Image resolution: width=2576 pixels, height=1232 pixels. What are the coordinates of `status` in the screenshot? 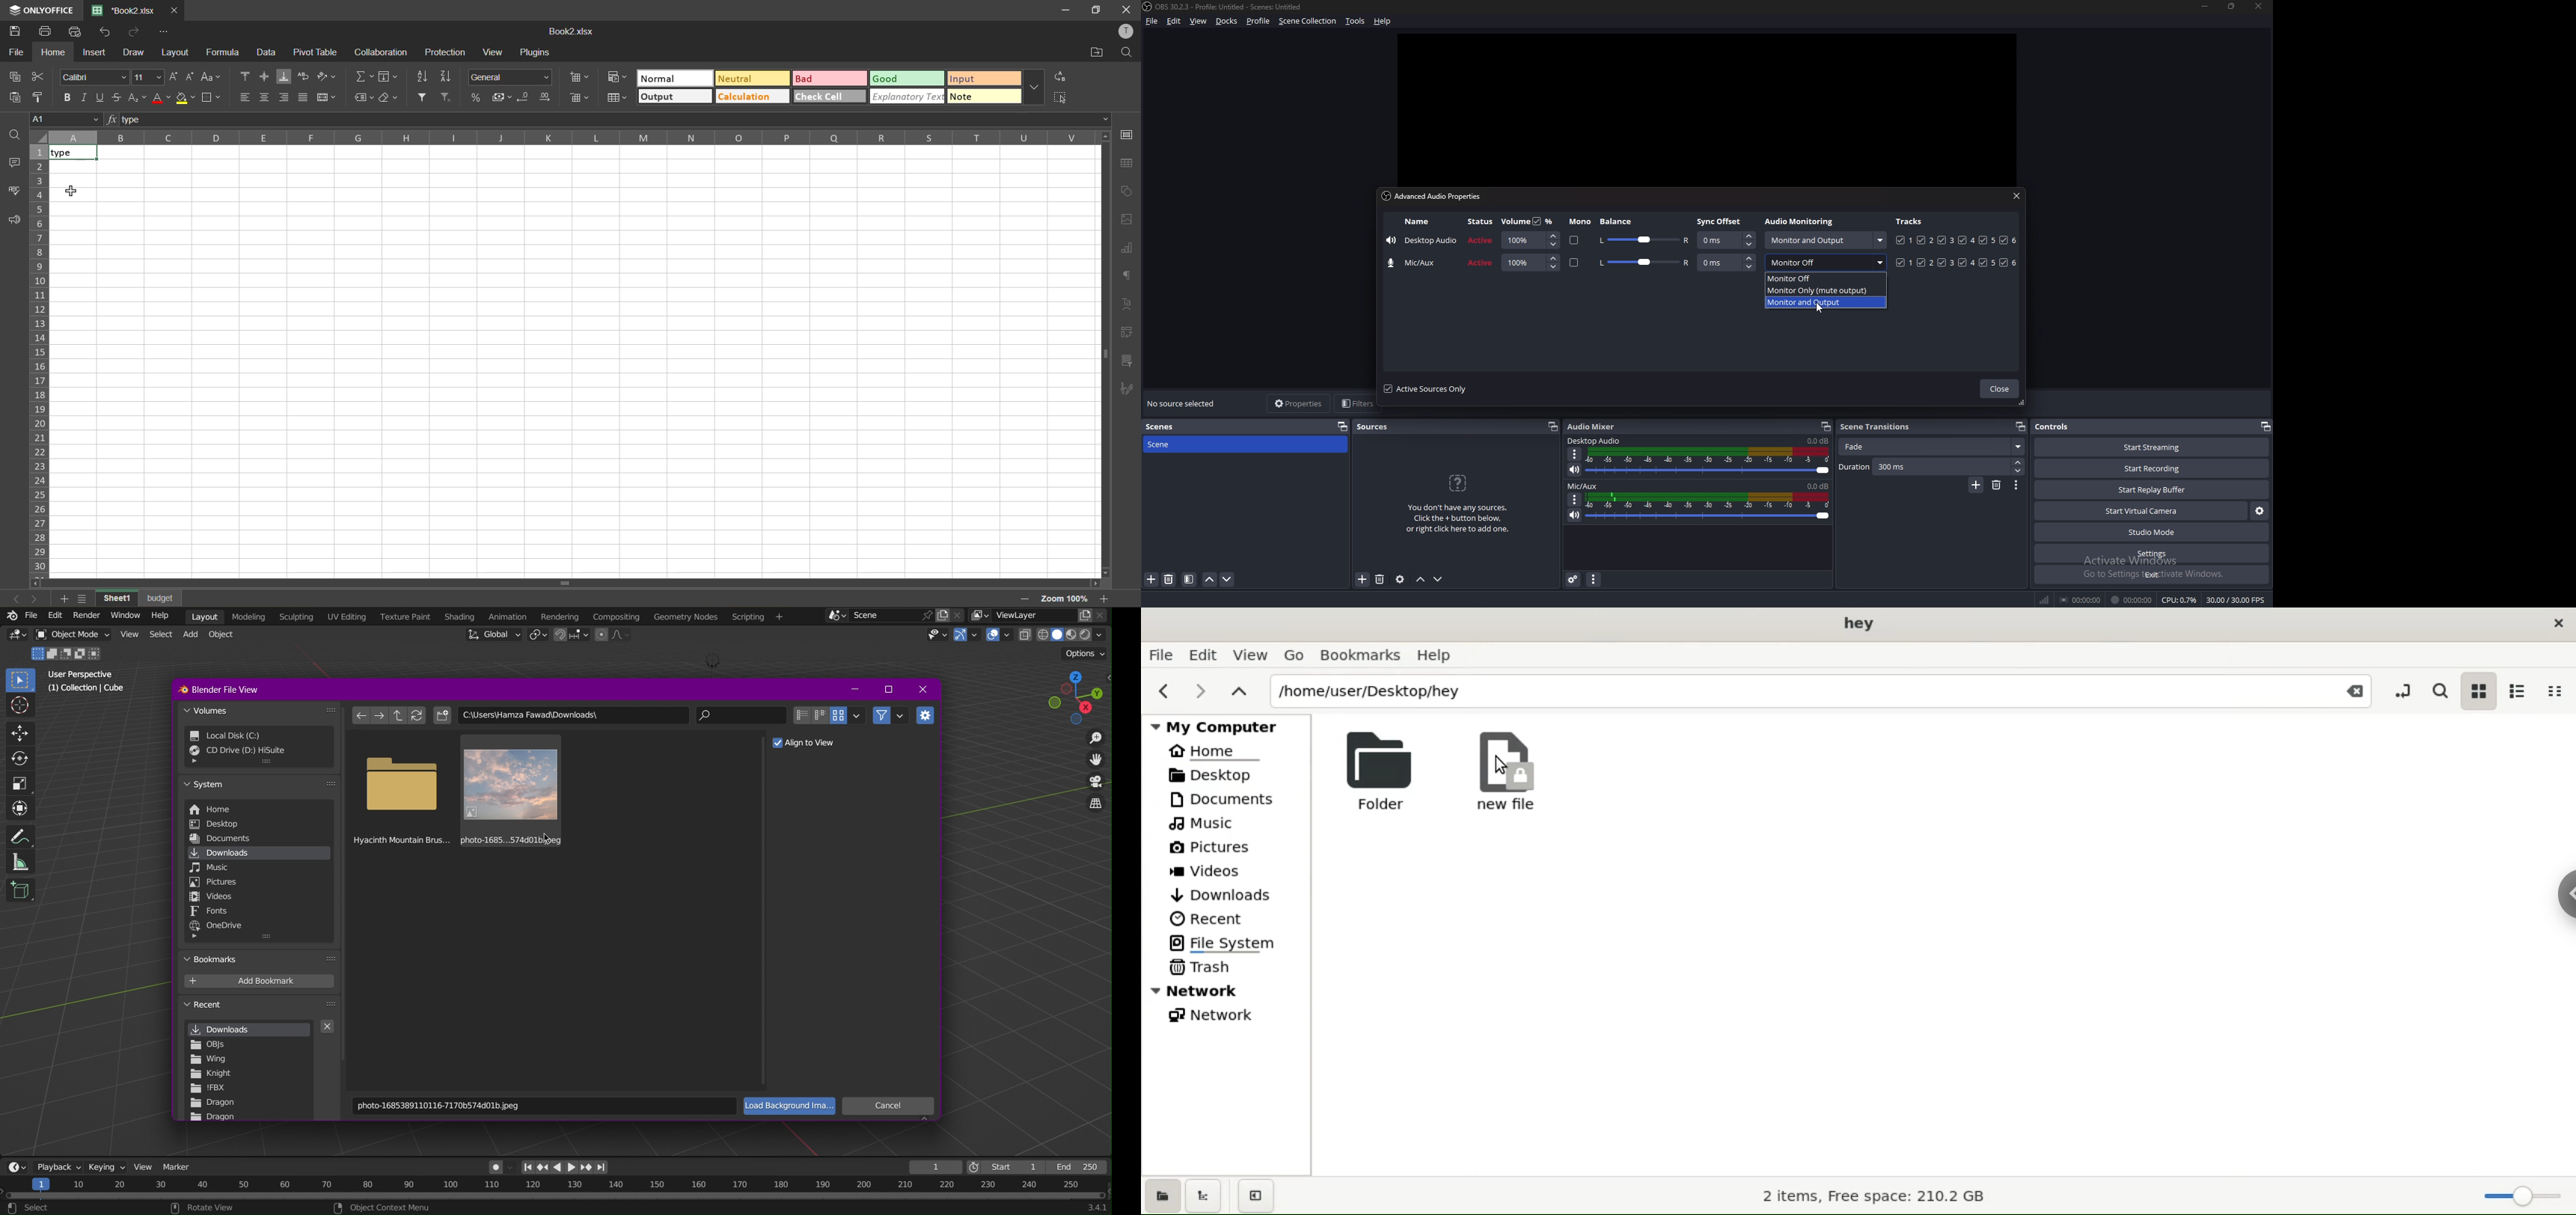 It's located at (1481, 221).